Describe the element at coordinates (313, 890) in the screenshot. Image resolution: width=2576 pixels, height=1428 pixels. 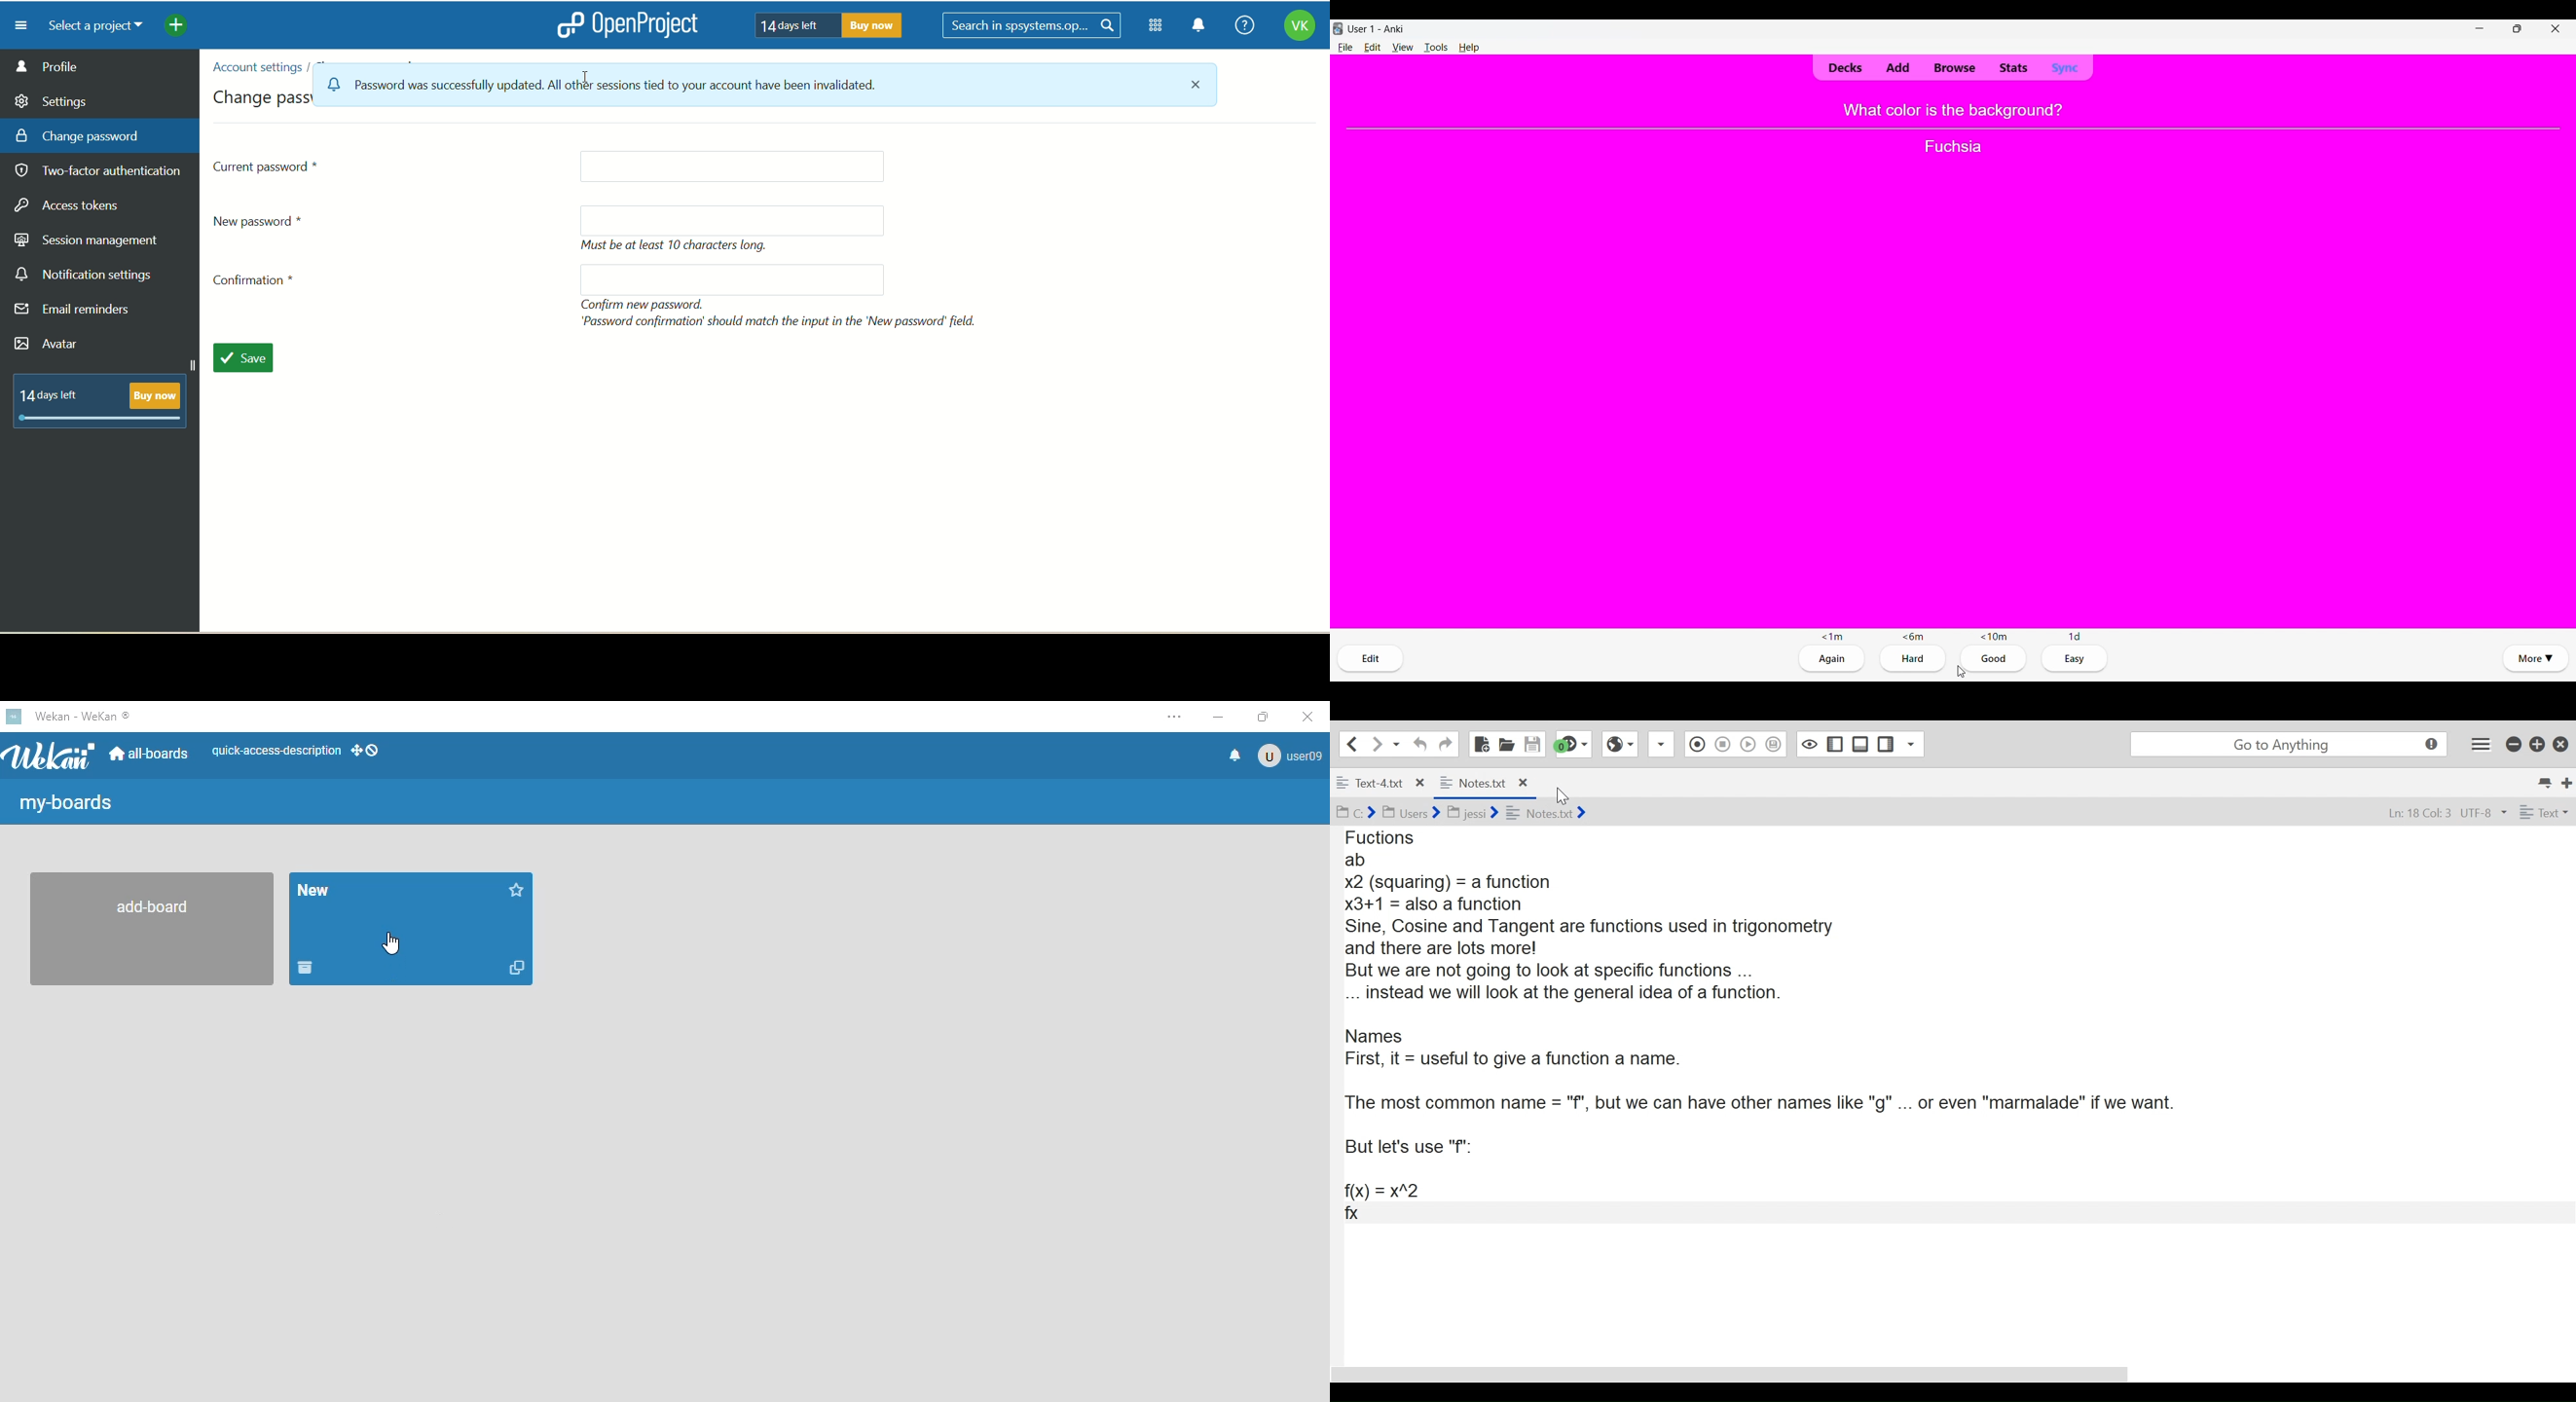
I see `new` at that location.